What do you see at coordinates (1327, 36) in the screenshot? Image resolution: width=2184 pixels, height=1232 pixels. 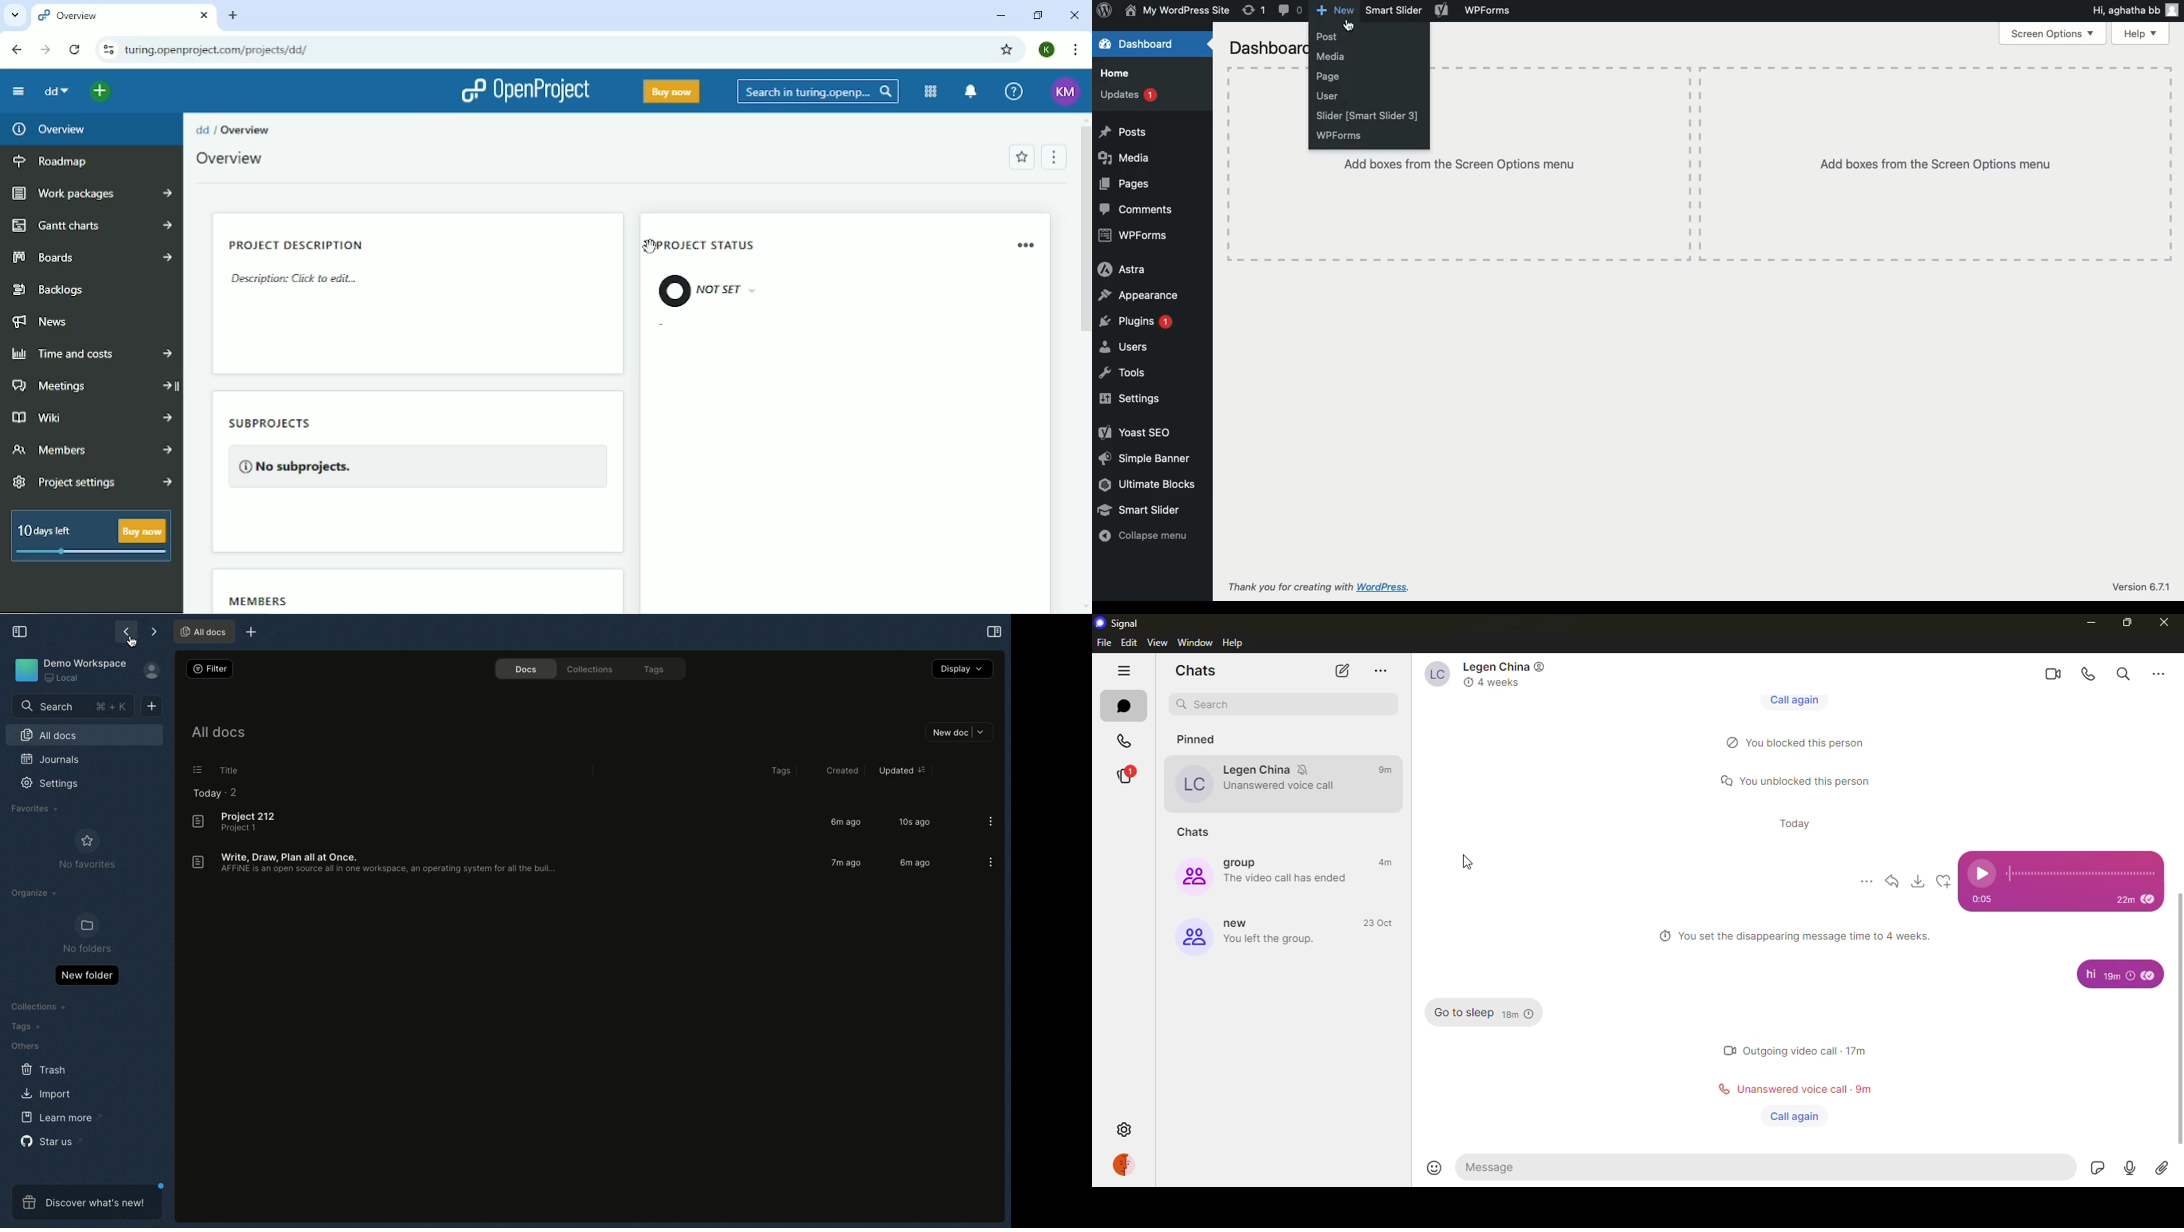 I see `Post` at bounding box center [1327, 36].